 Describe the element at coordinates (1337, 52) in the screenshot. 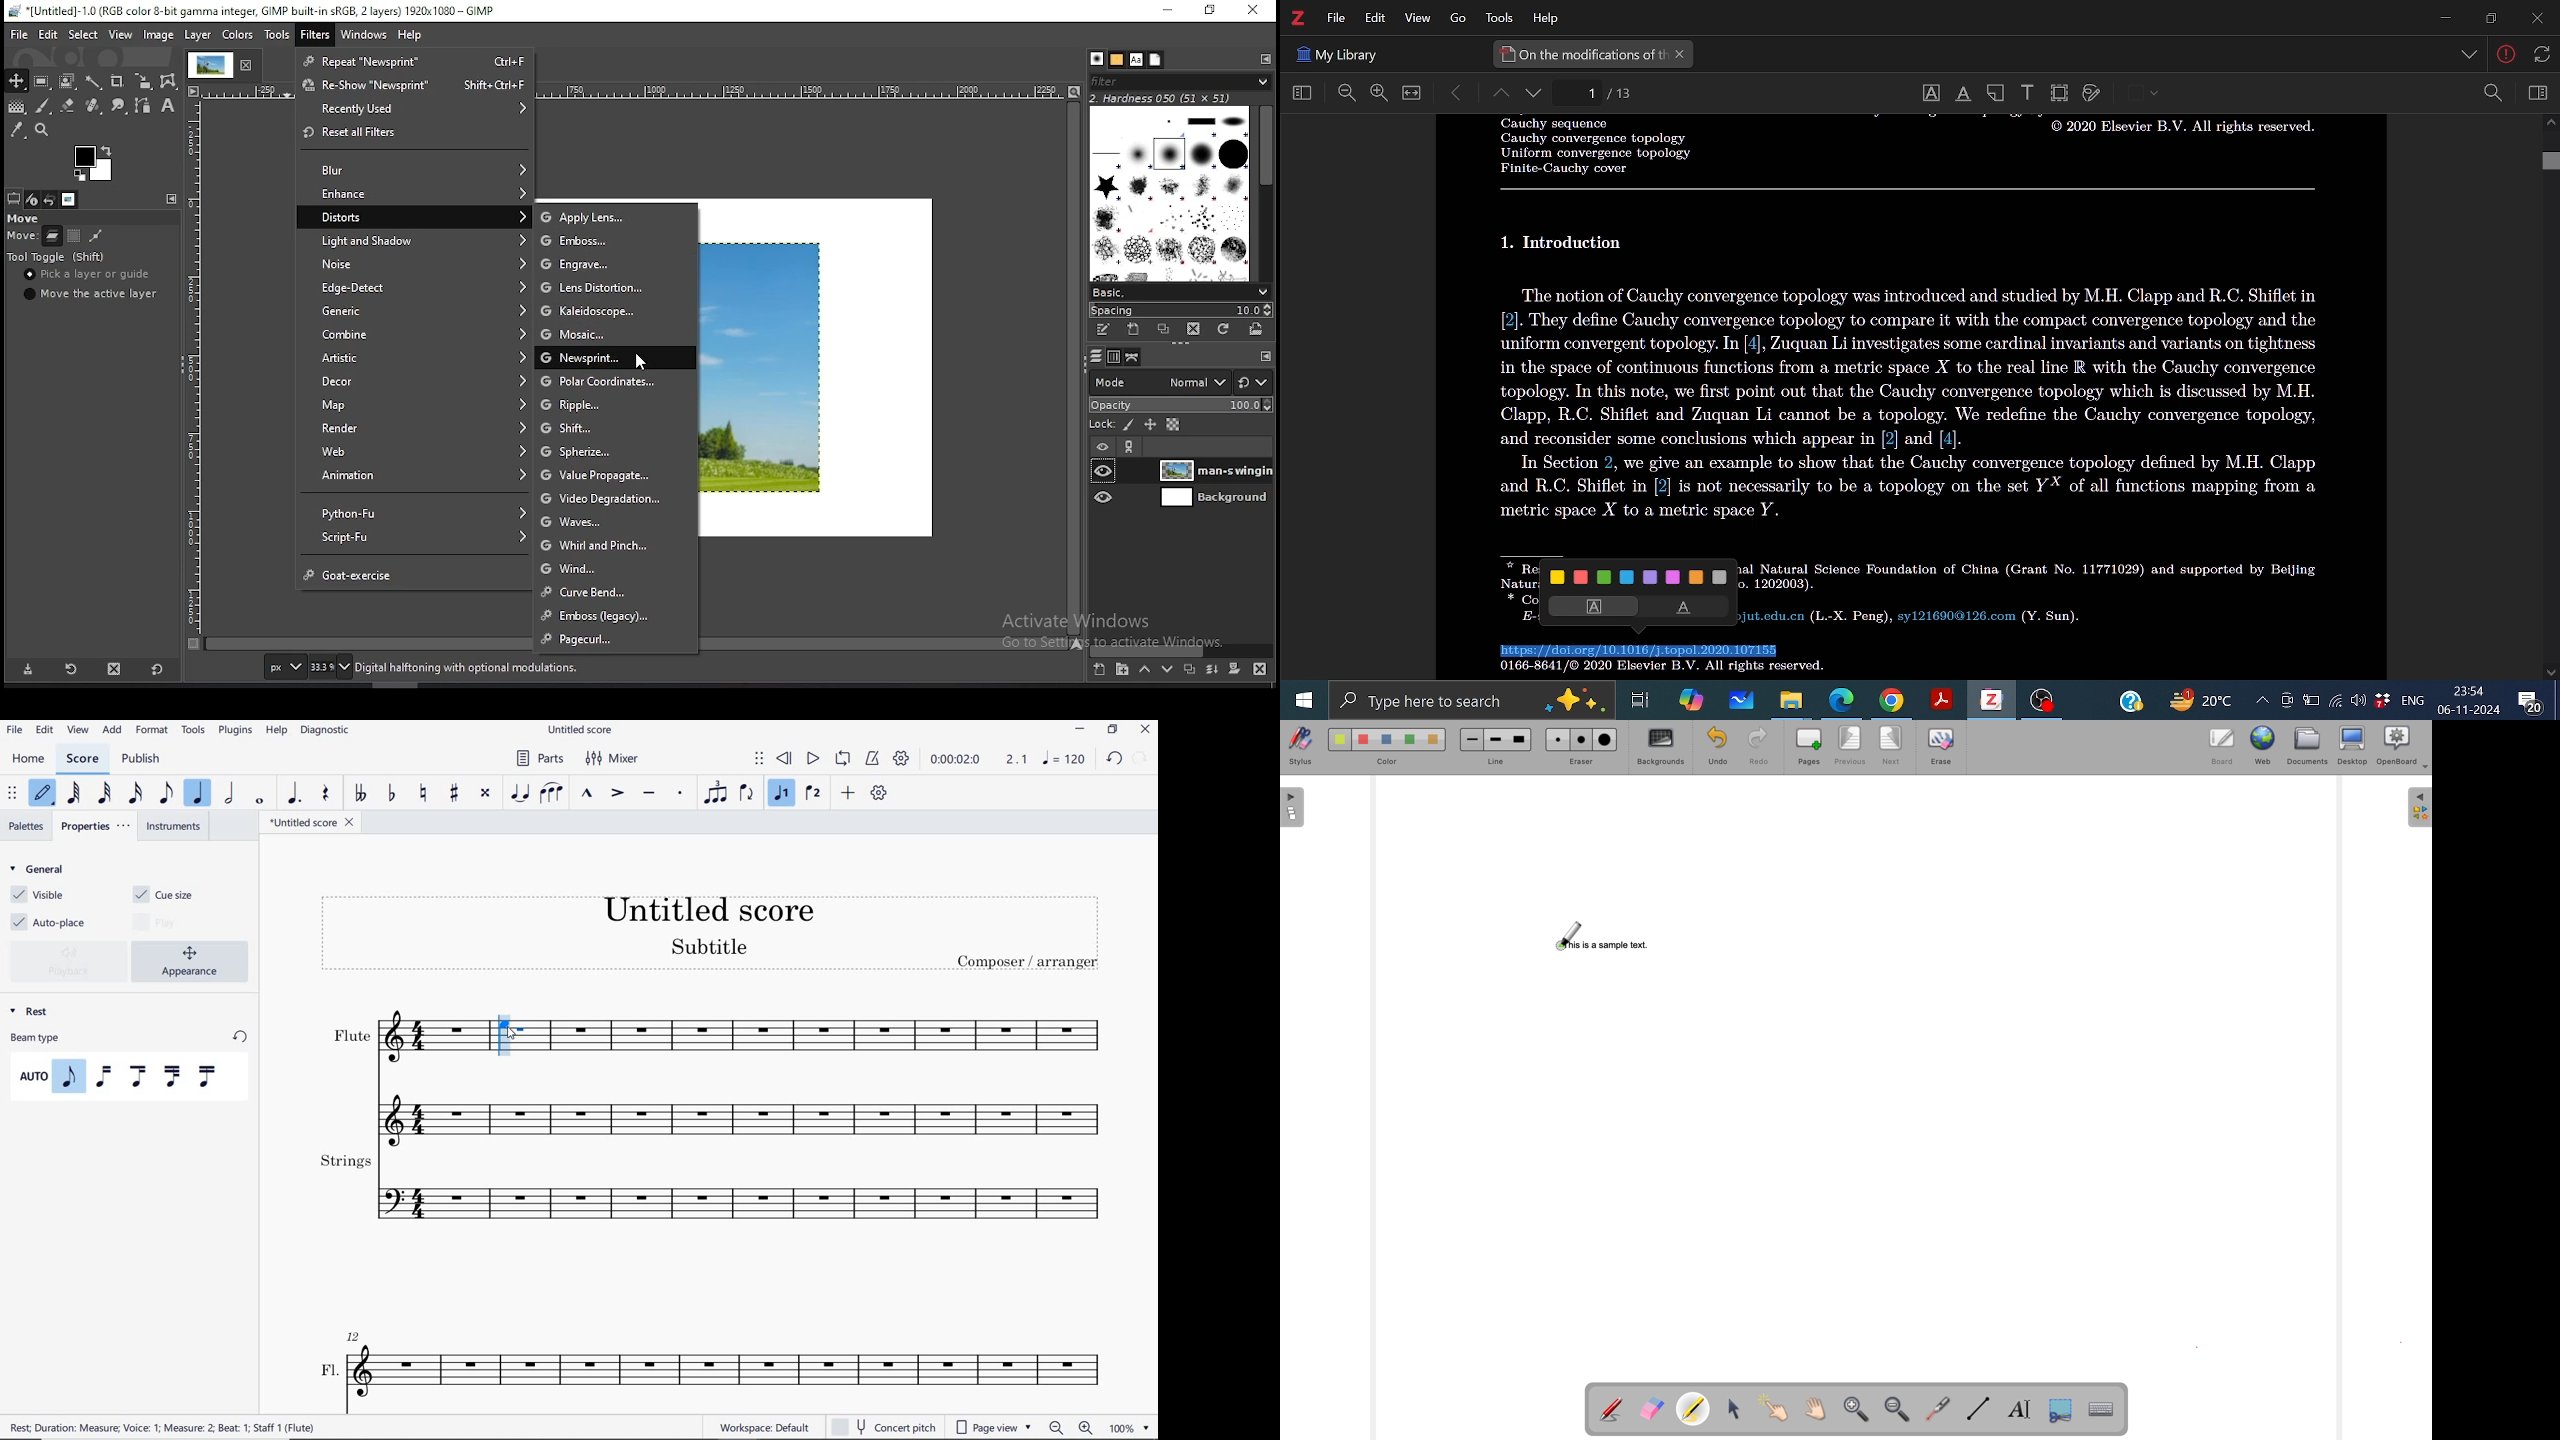

I see `` at that location.